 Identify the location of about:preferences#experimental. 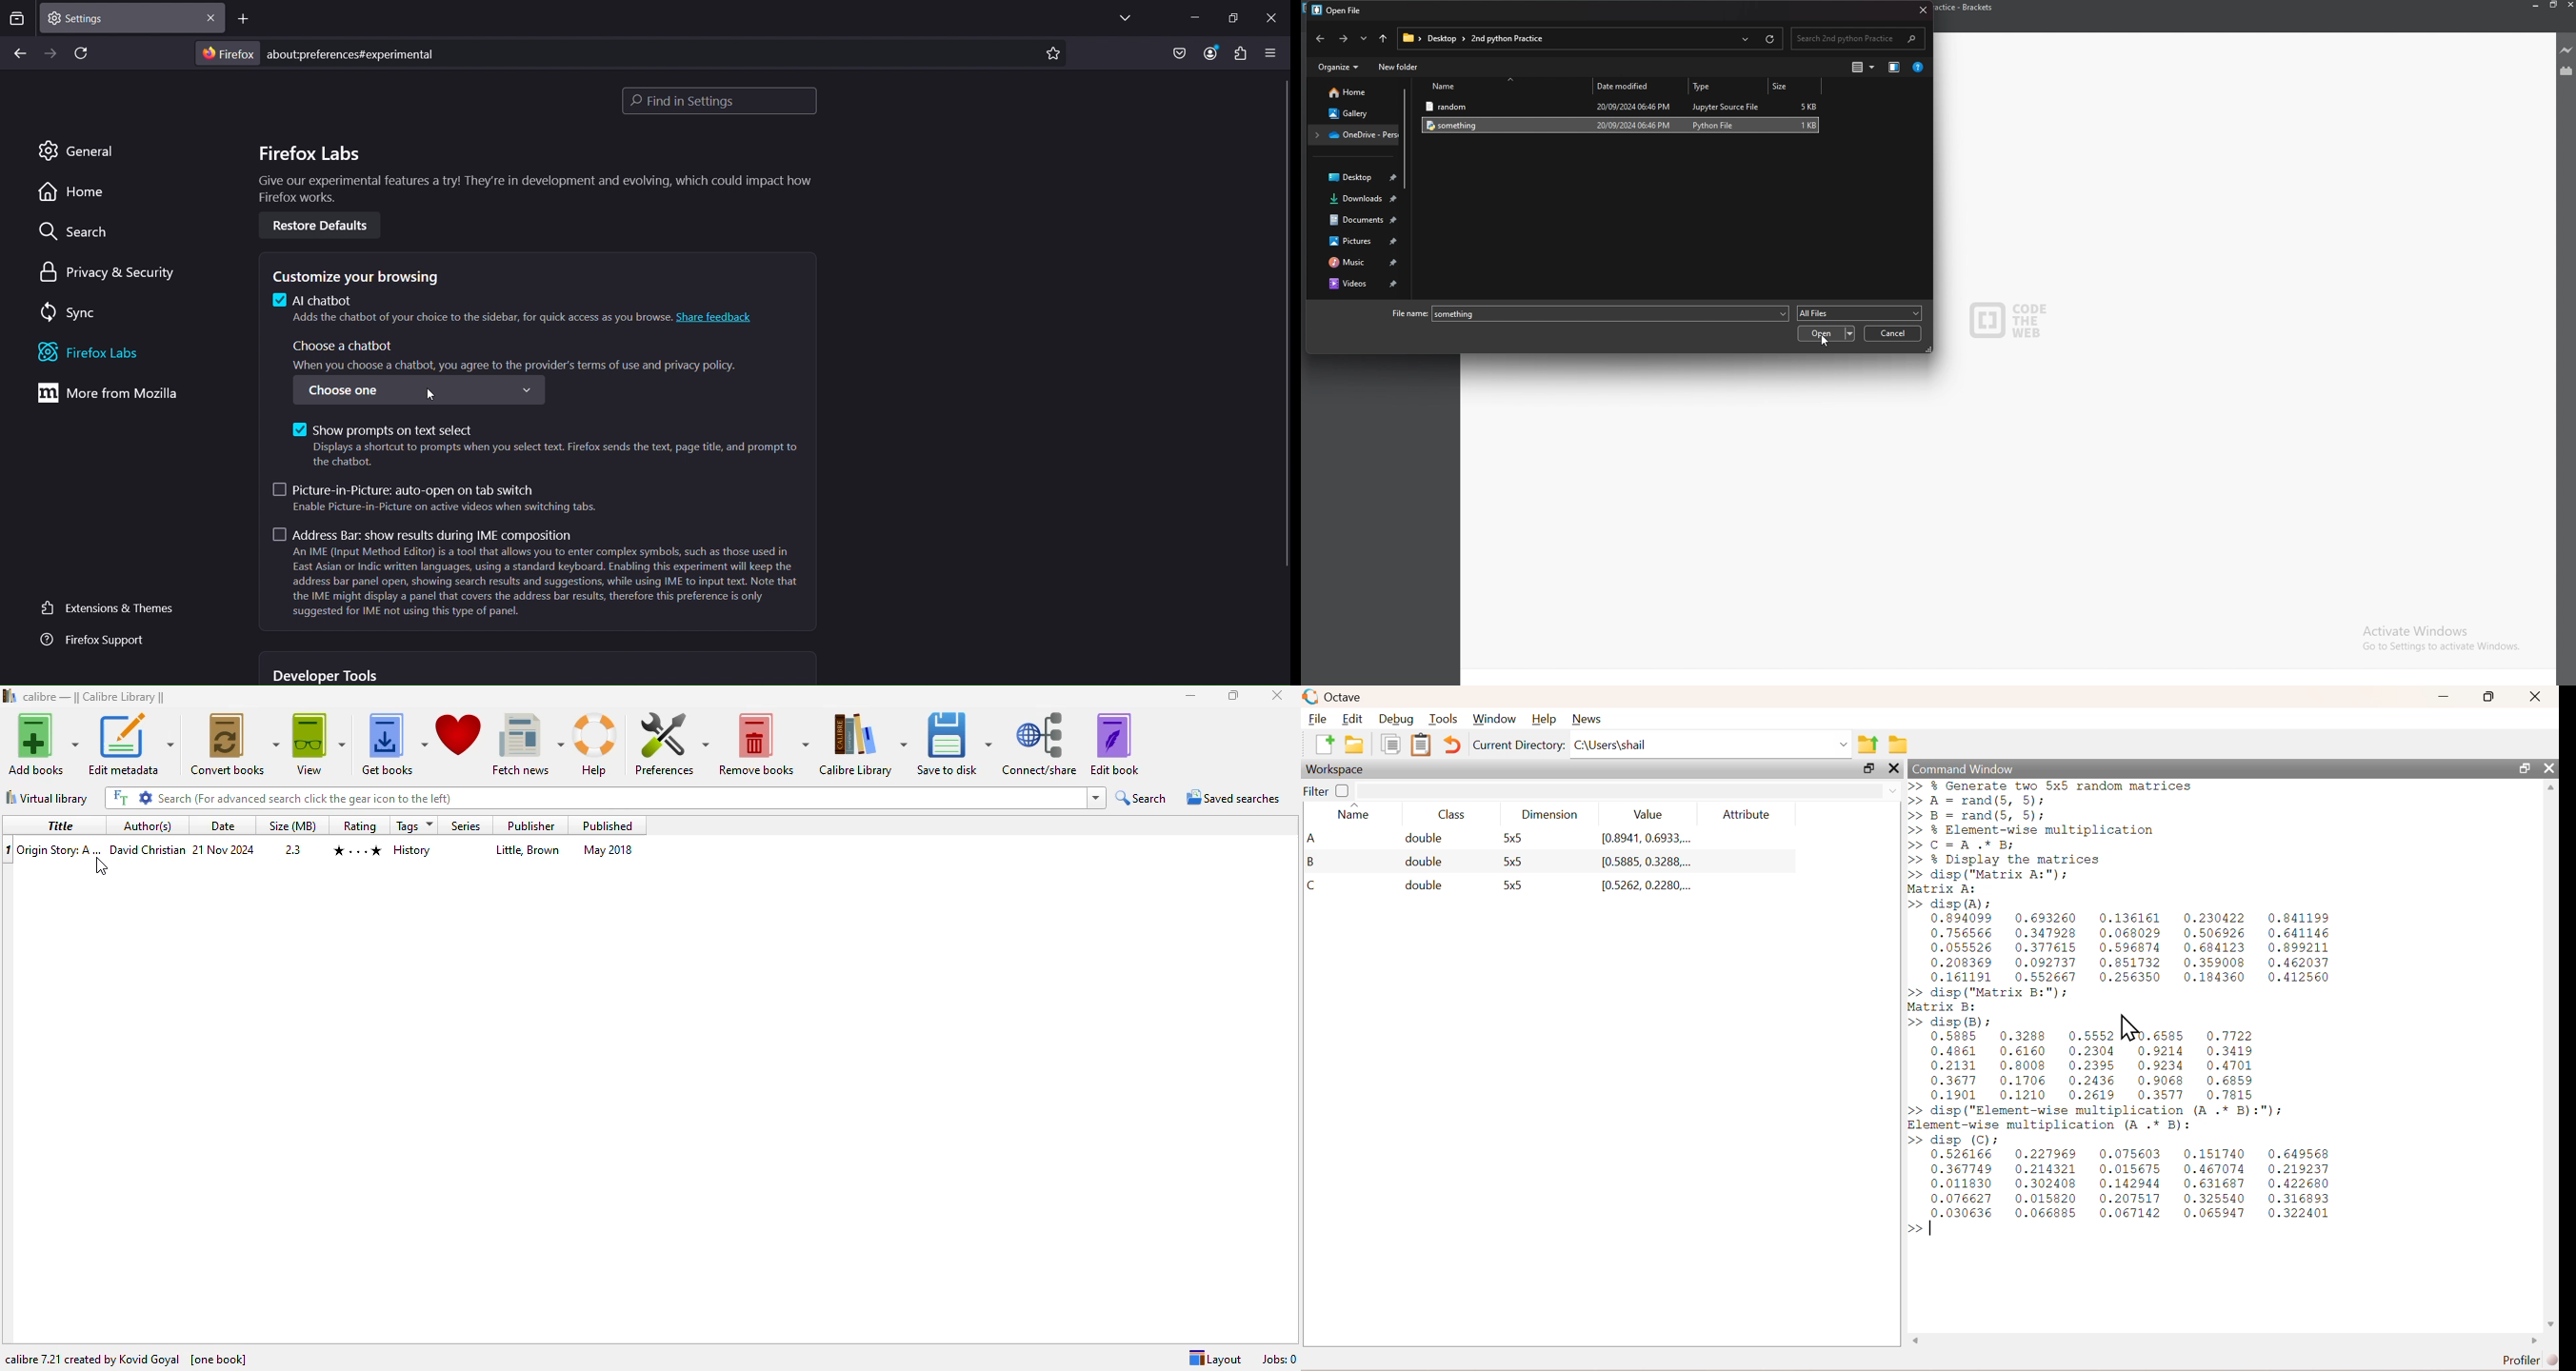
(356, 54).